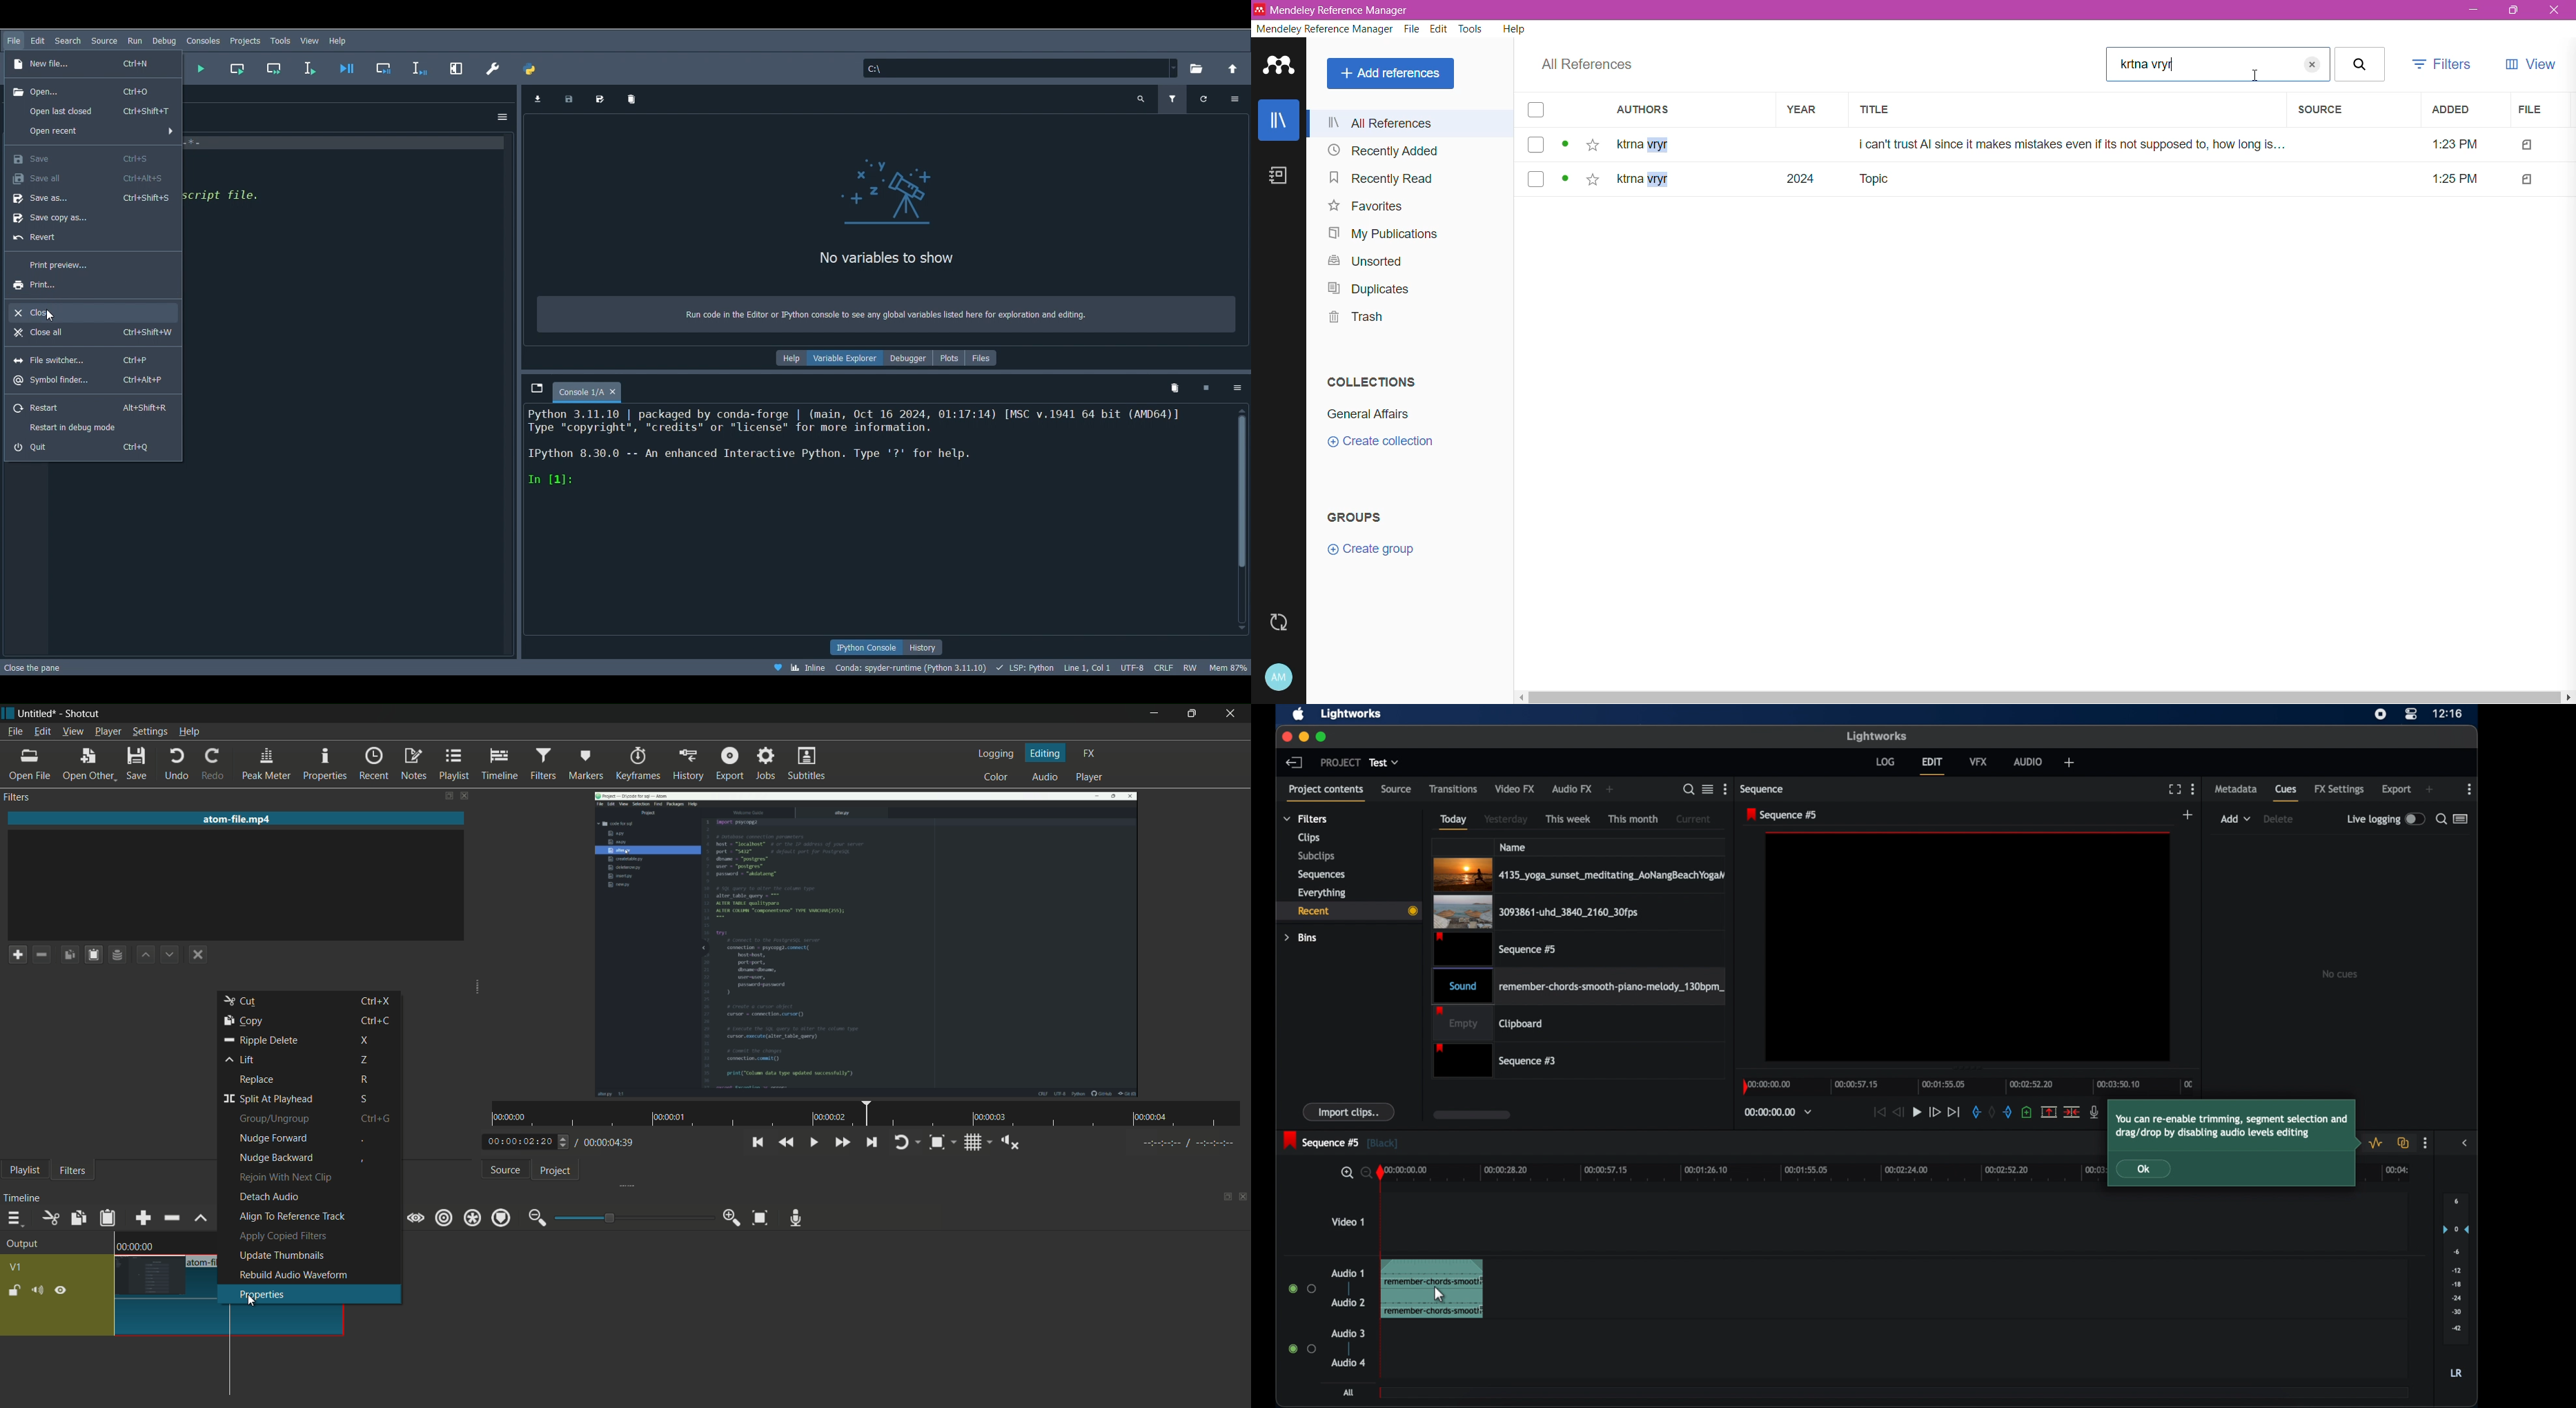  I want to click on filters, so click(544, 763).